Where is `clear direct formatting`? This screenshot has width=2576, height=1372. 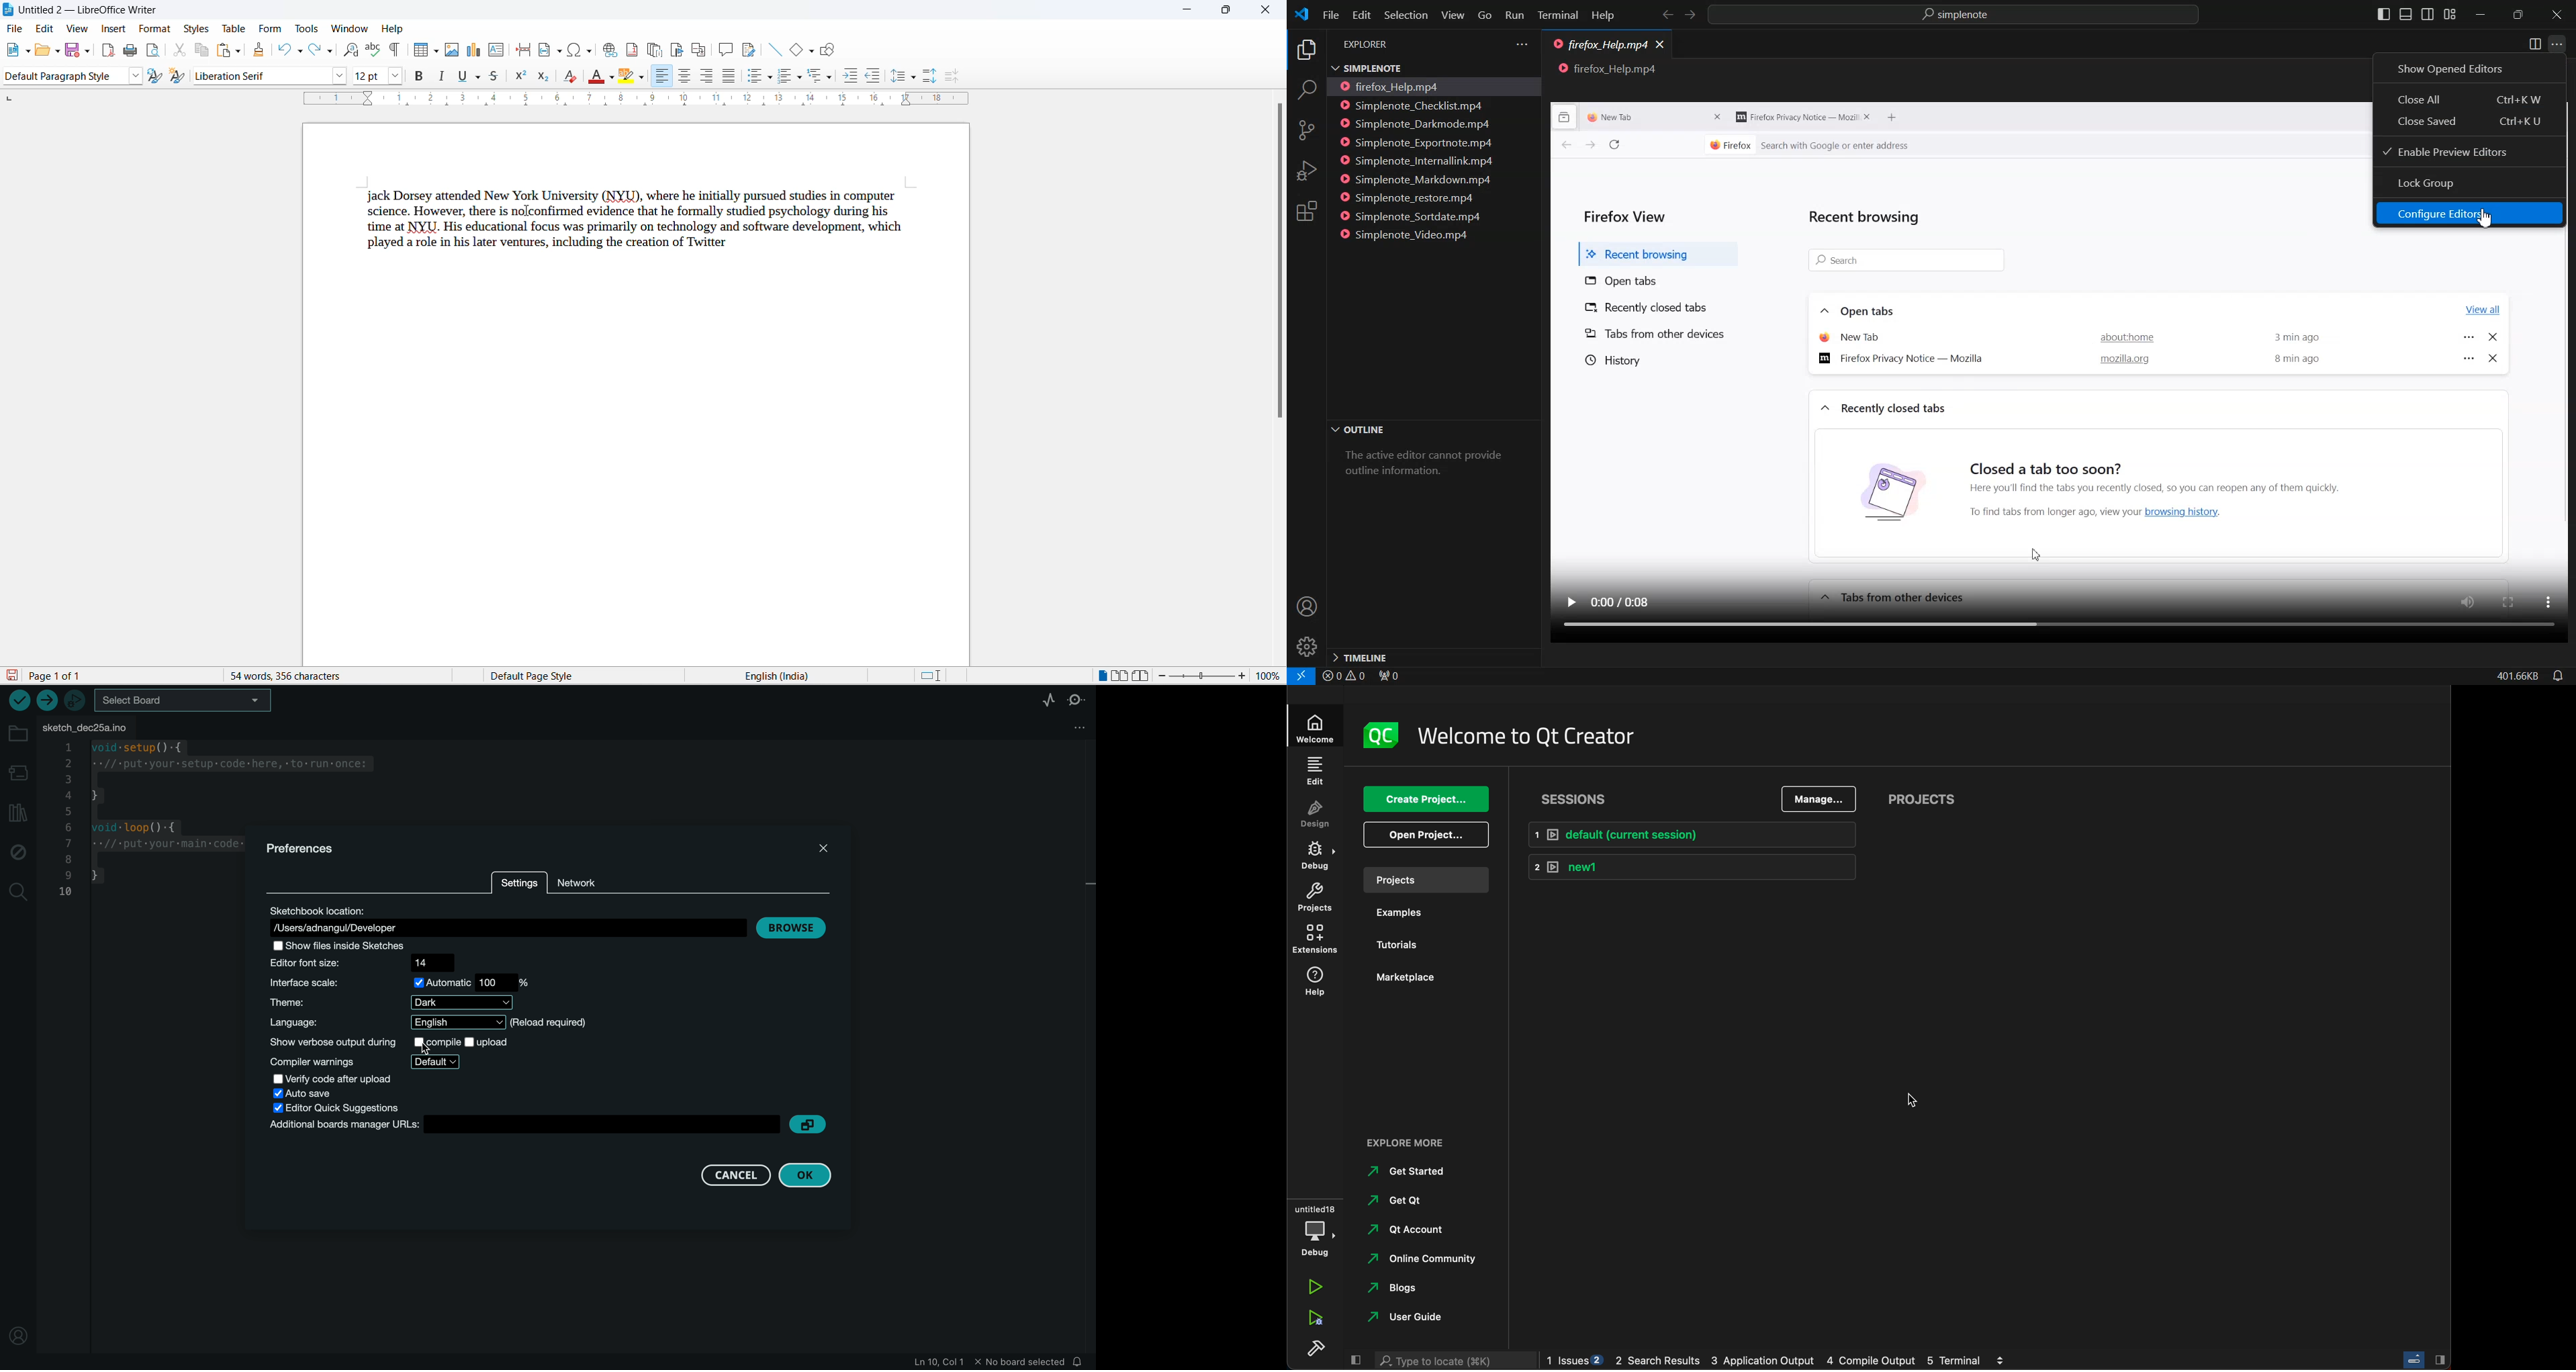 clear direct formatting is located at coordinates (573, 76).